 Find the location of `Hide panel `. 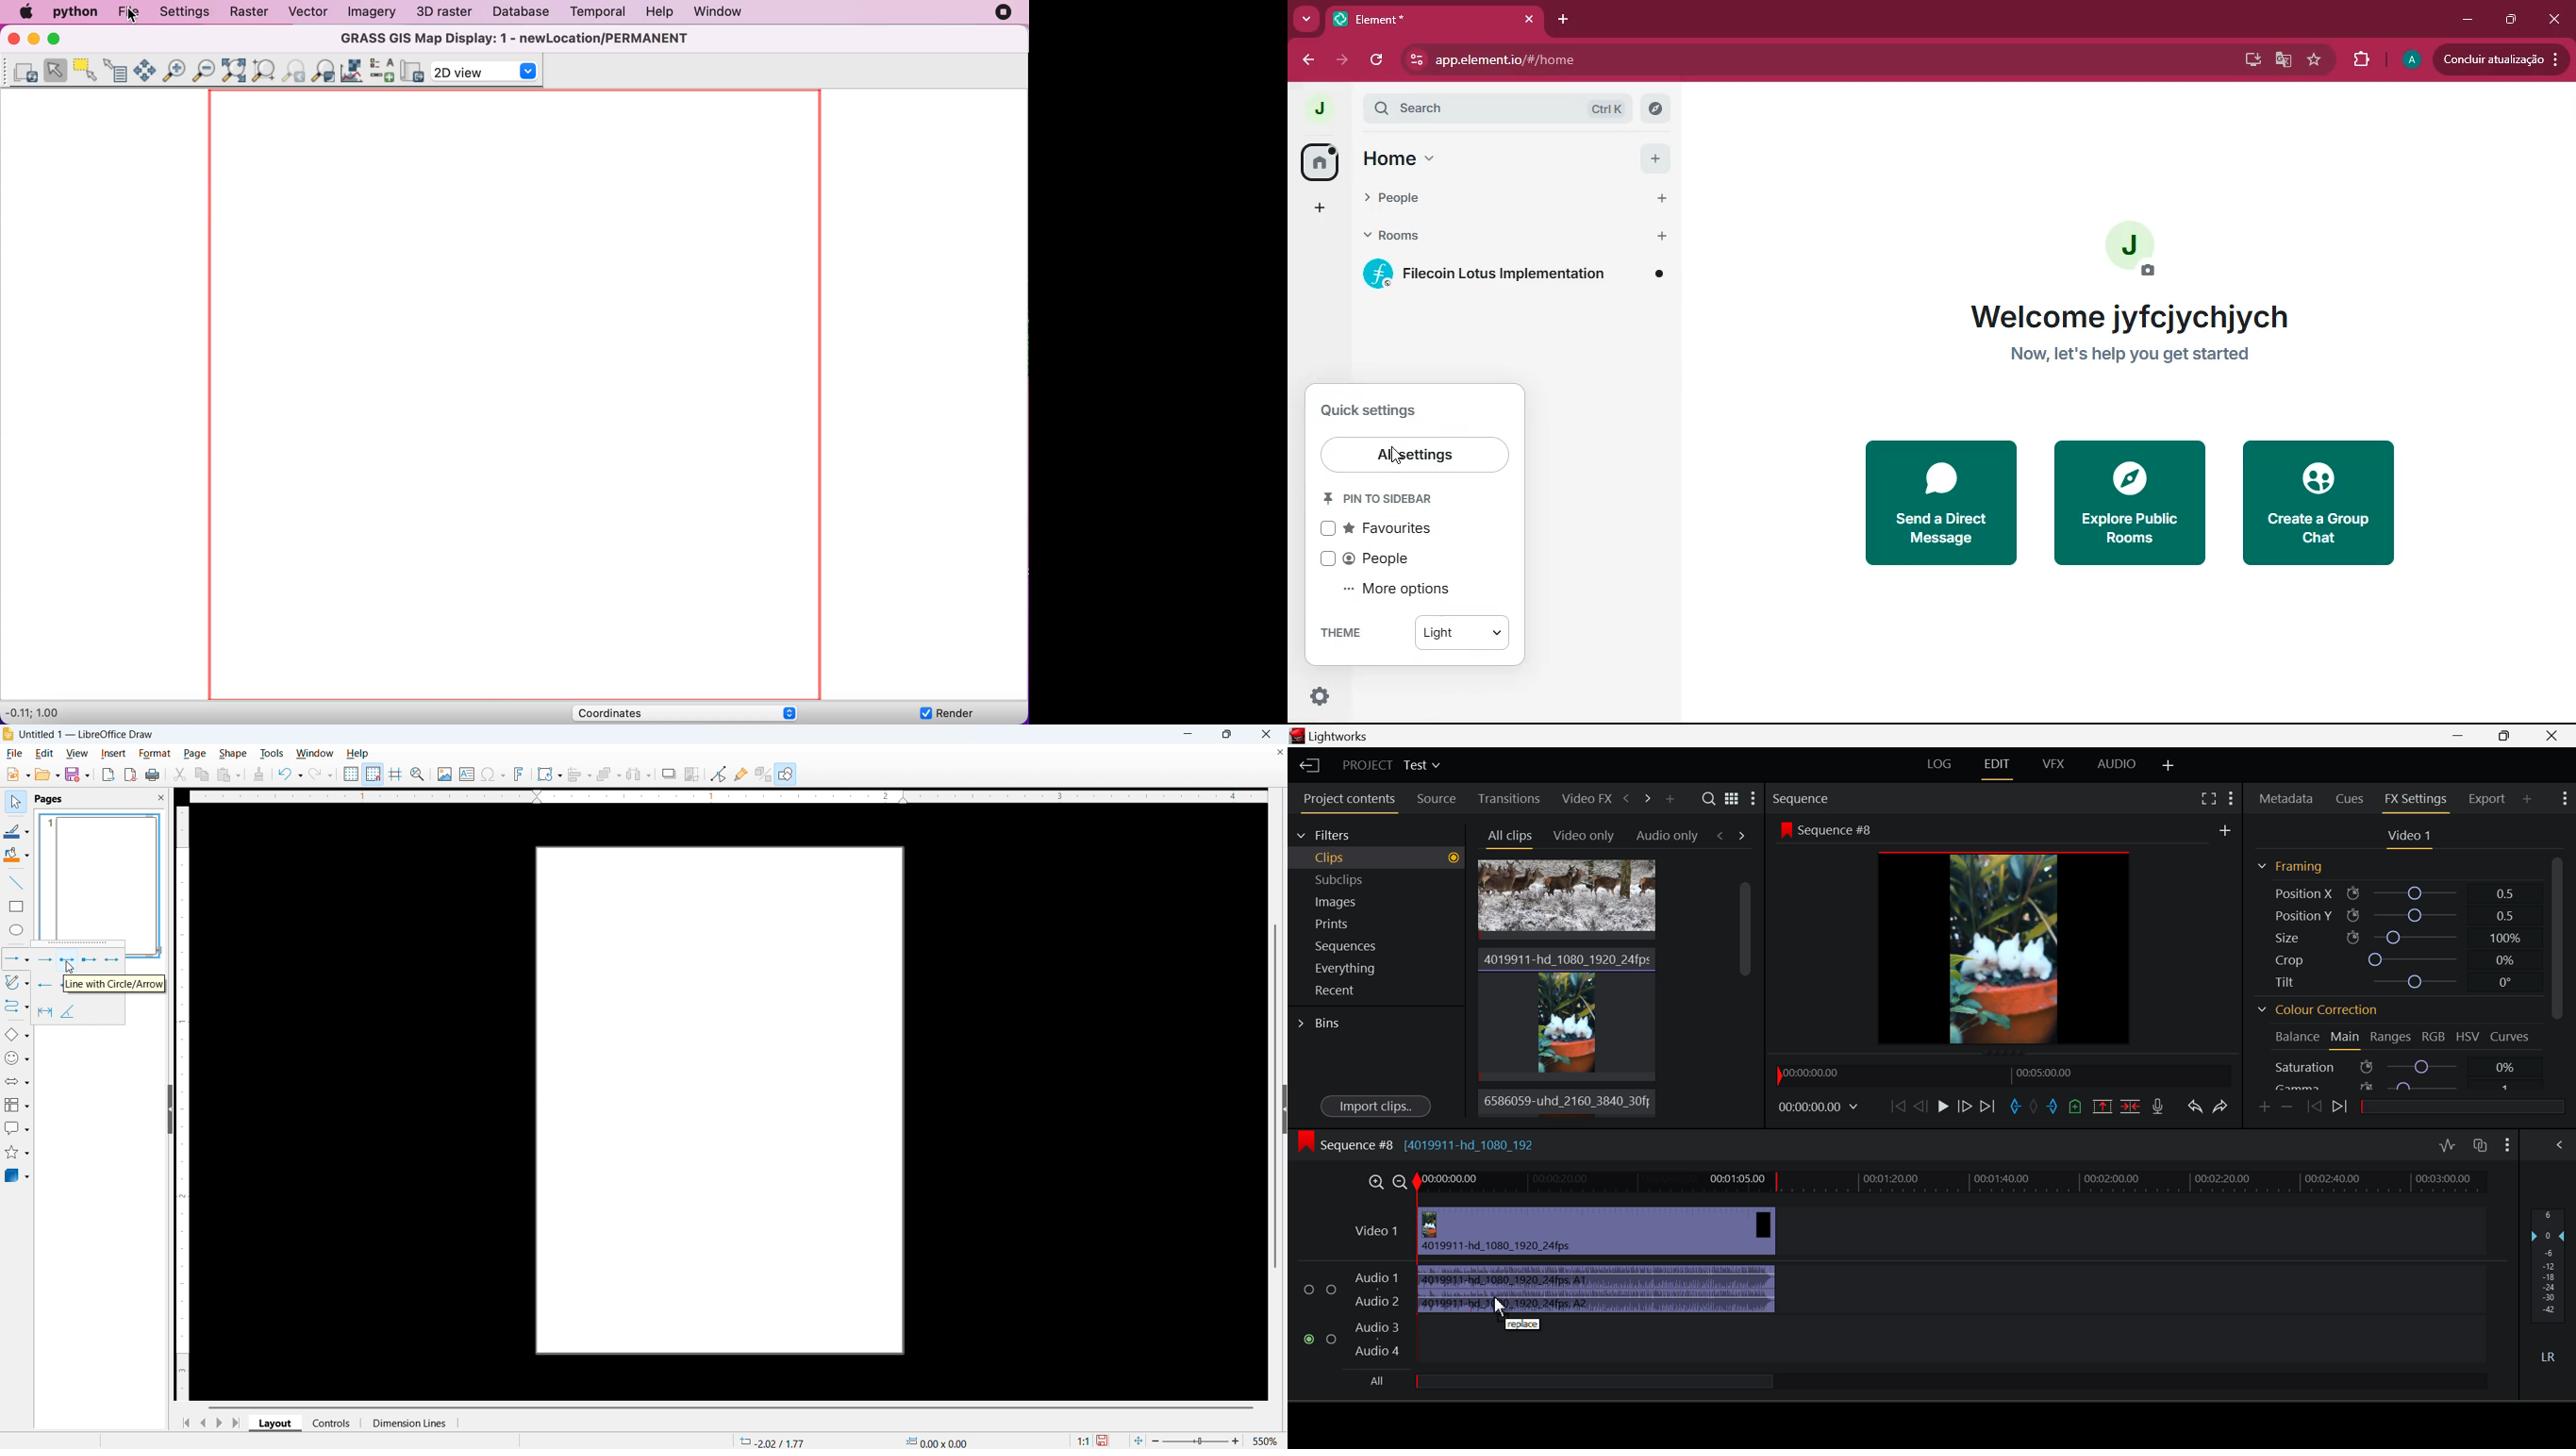

Hide panel  is located at coordinates (169, 1107).